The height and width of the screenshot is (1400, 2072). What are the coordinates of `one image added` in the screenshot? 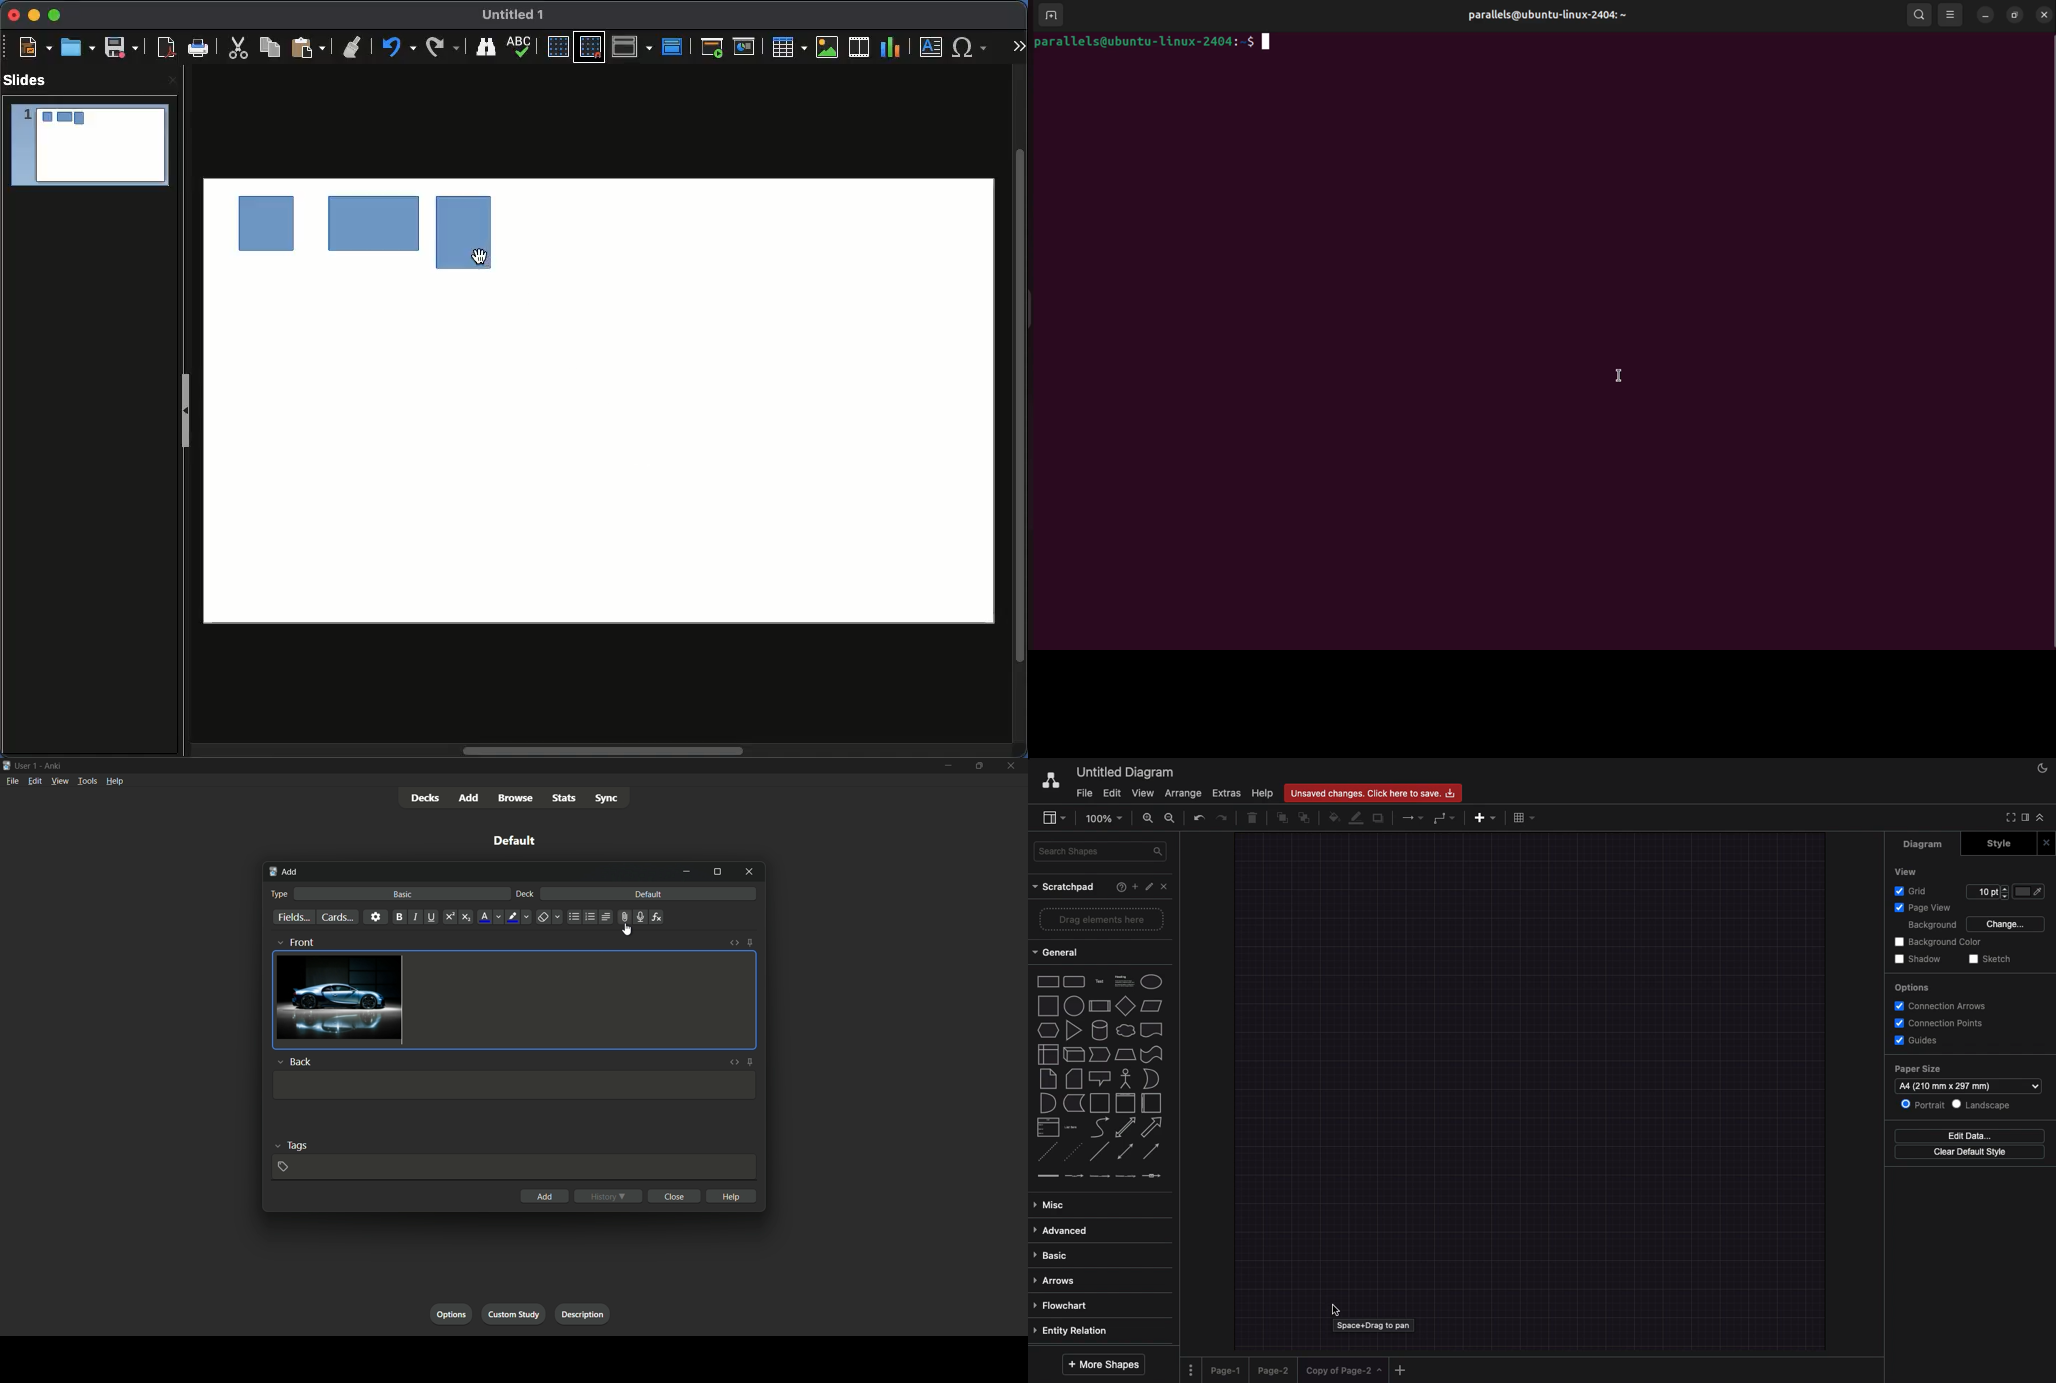 It's located at (339, 999).